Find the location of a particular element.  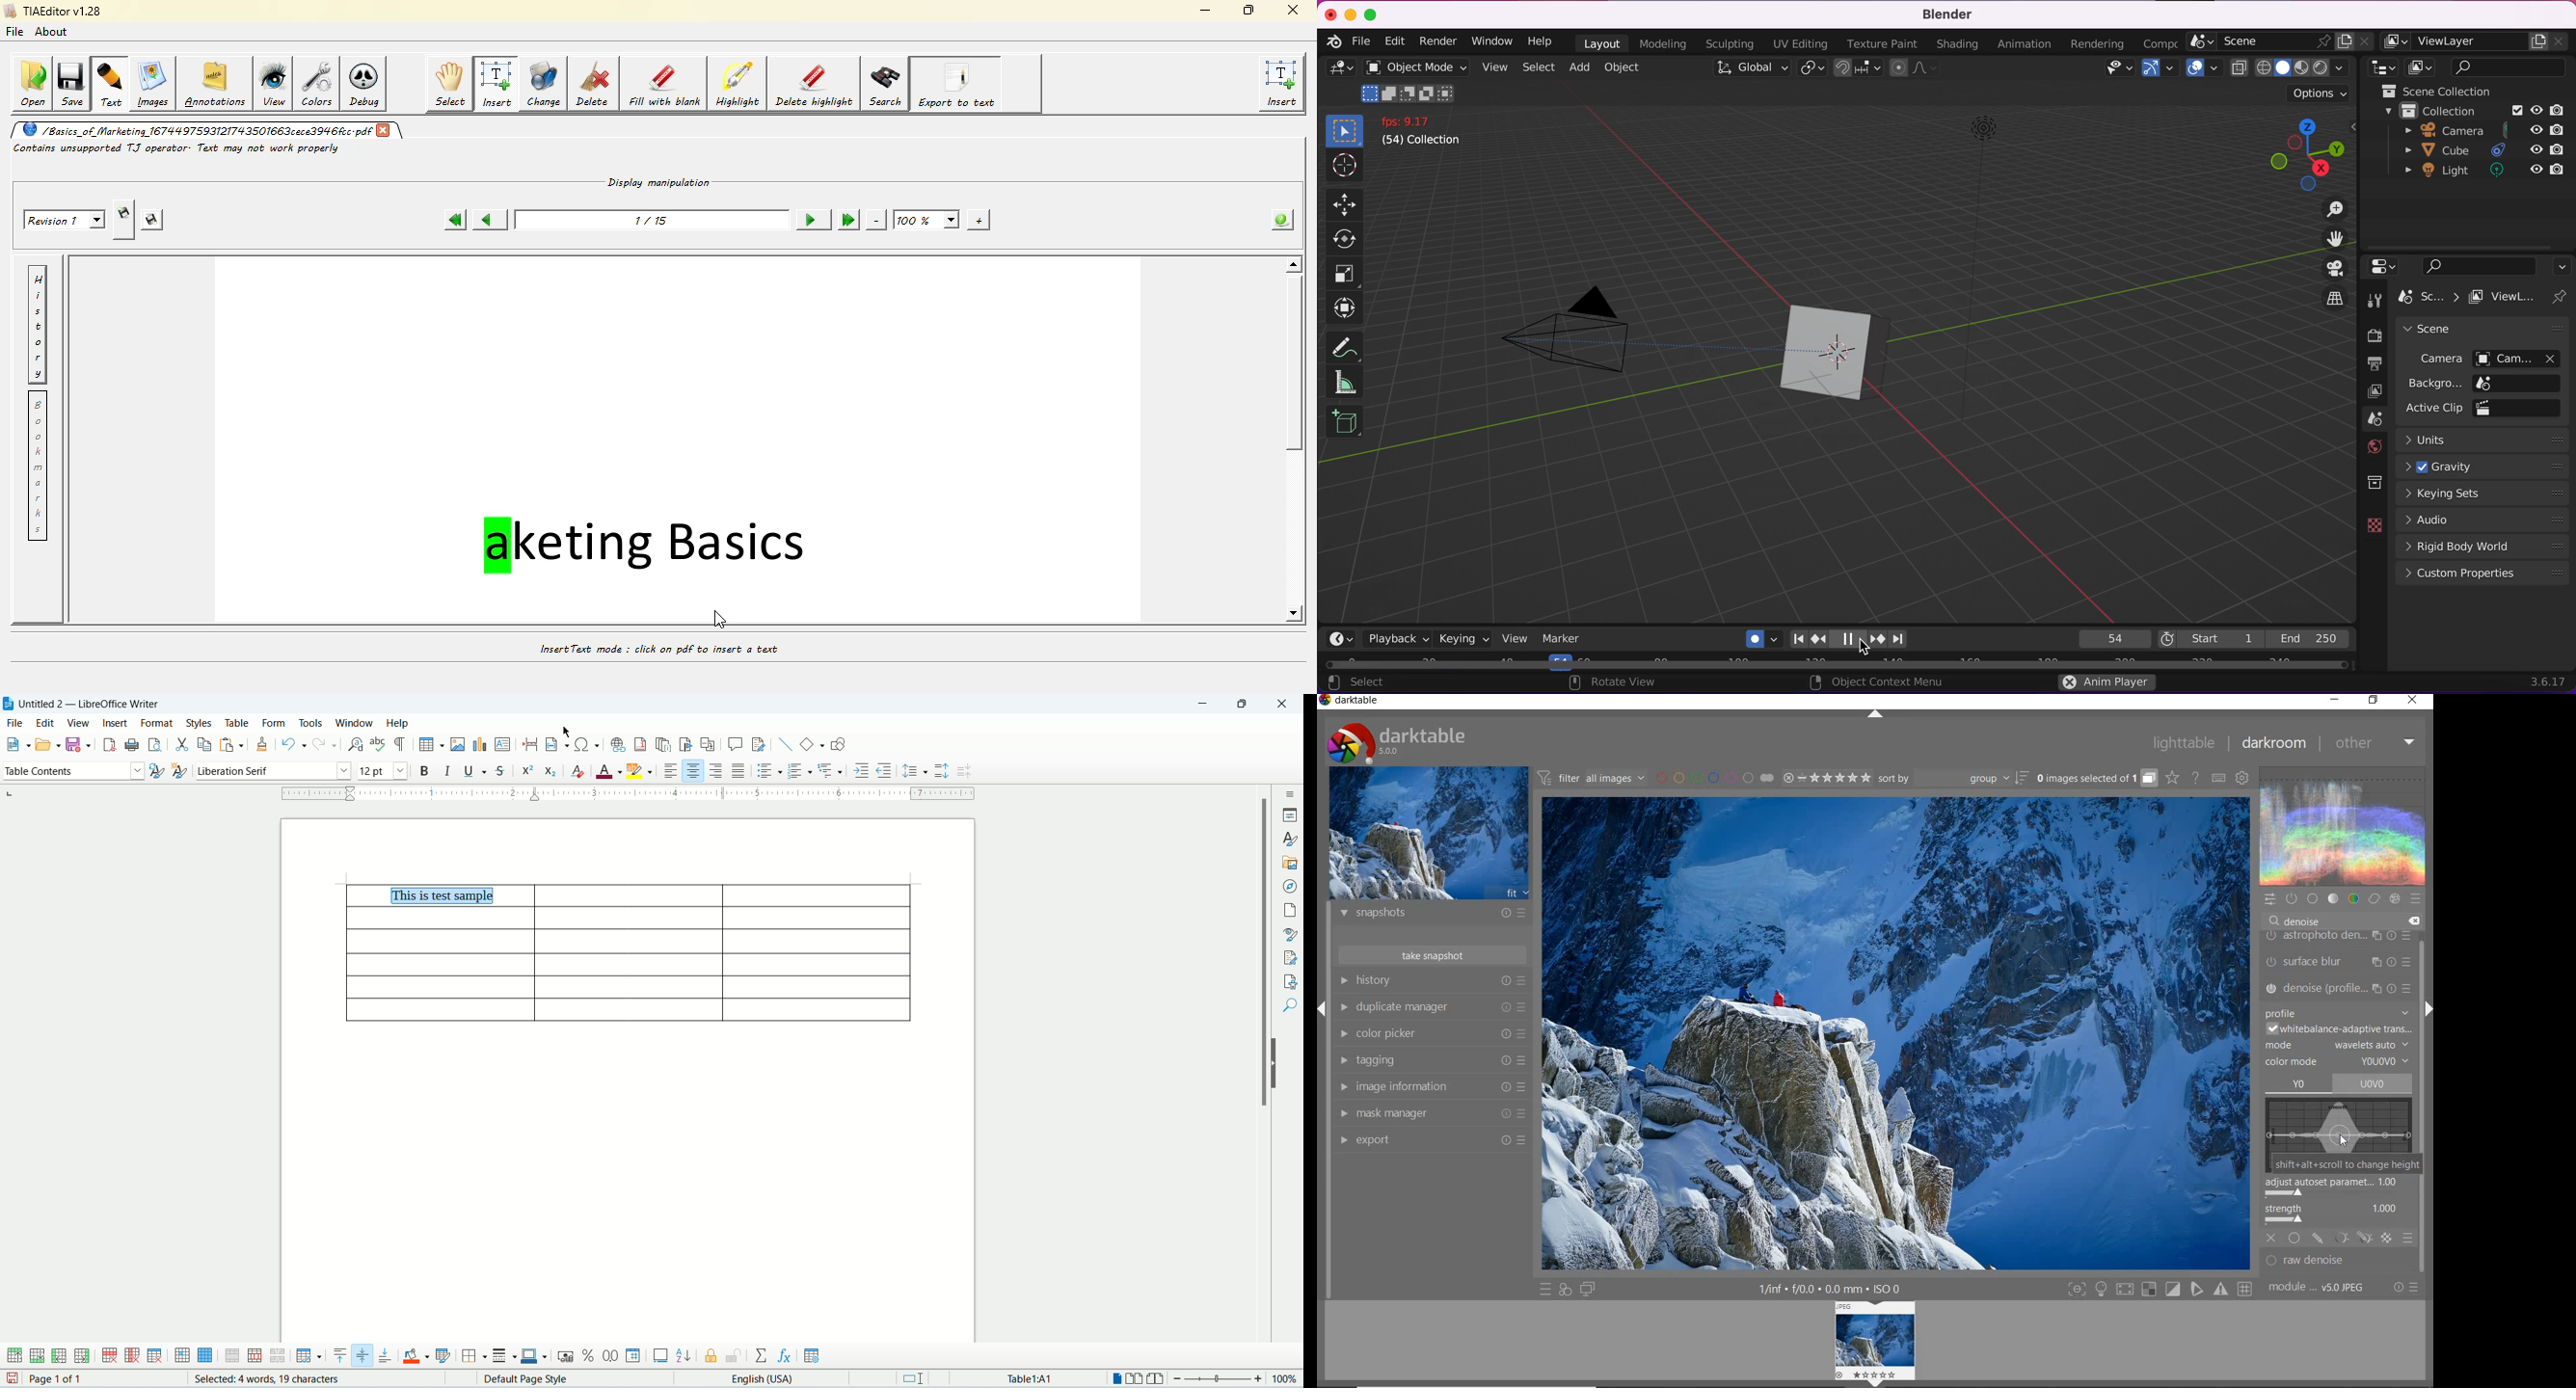

optimize size is located at coordinates (309, 1357).